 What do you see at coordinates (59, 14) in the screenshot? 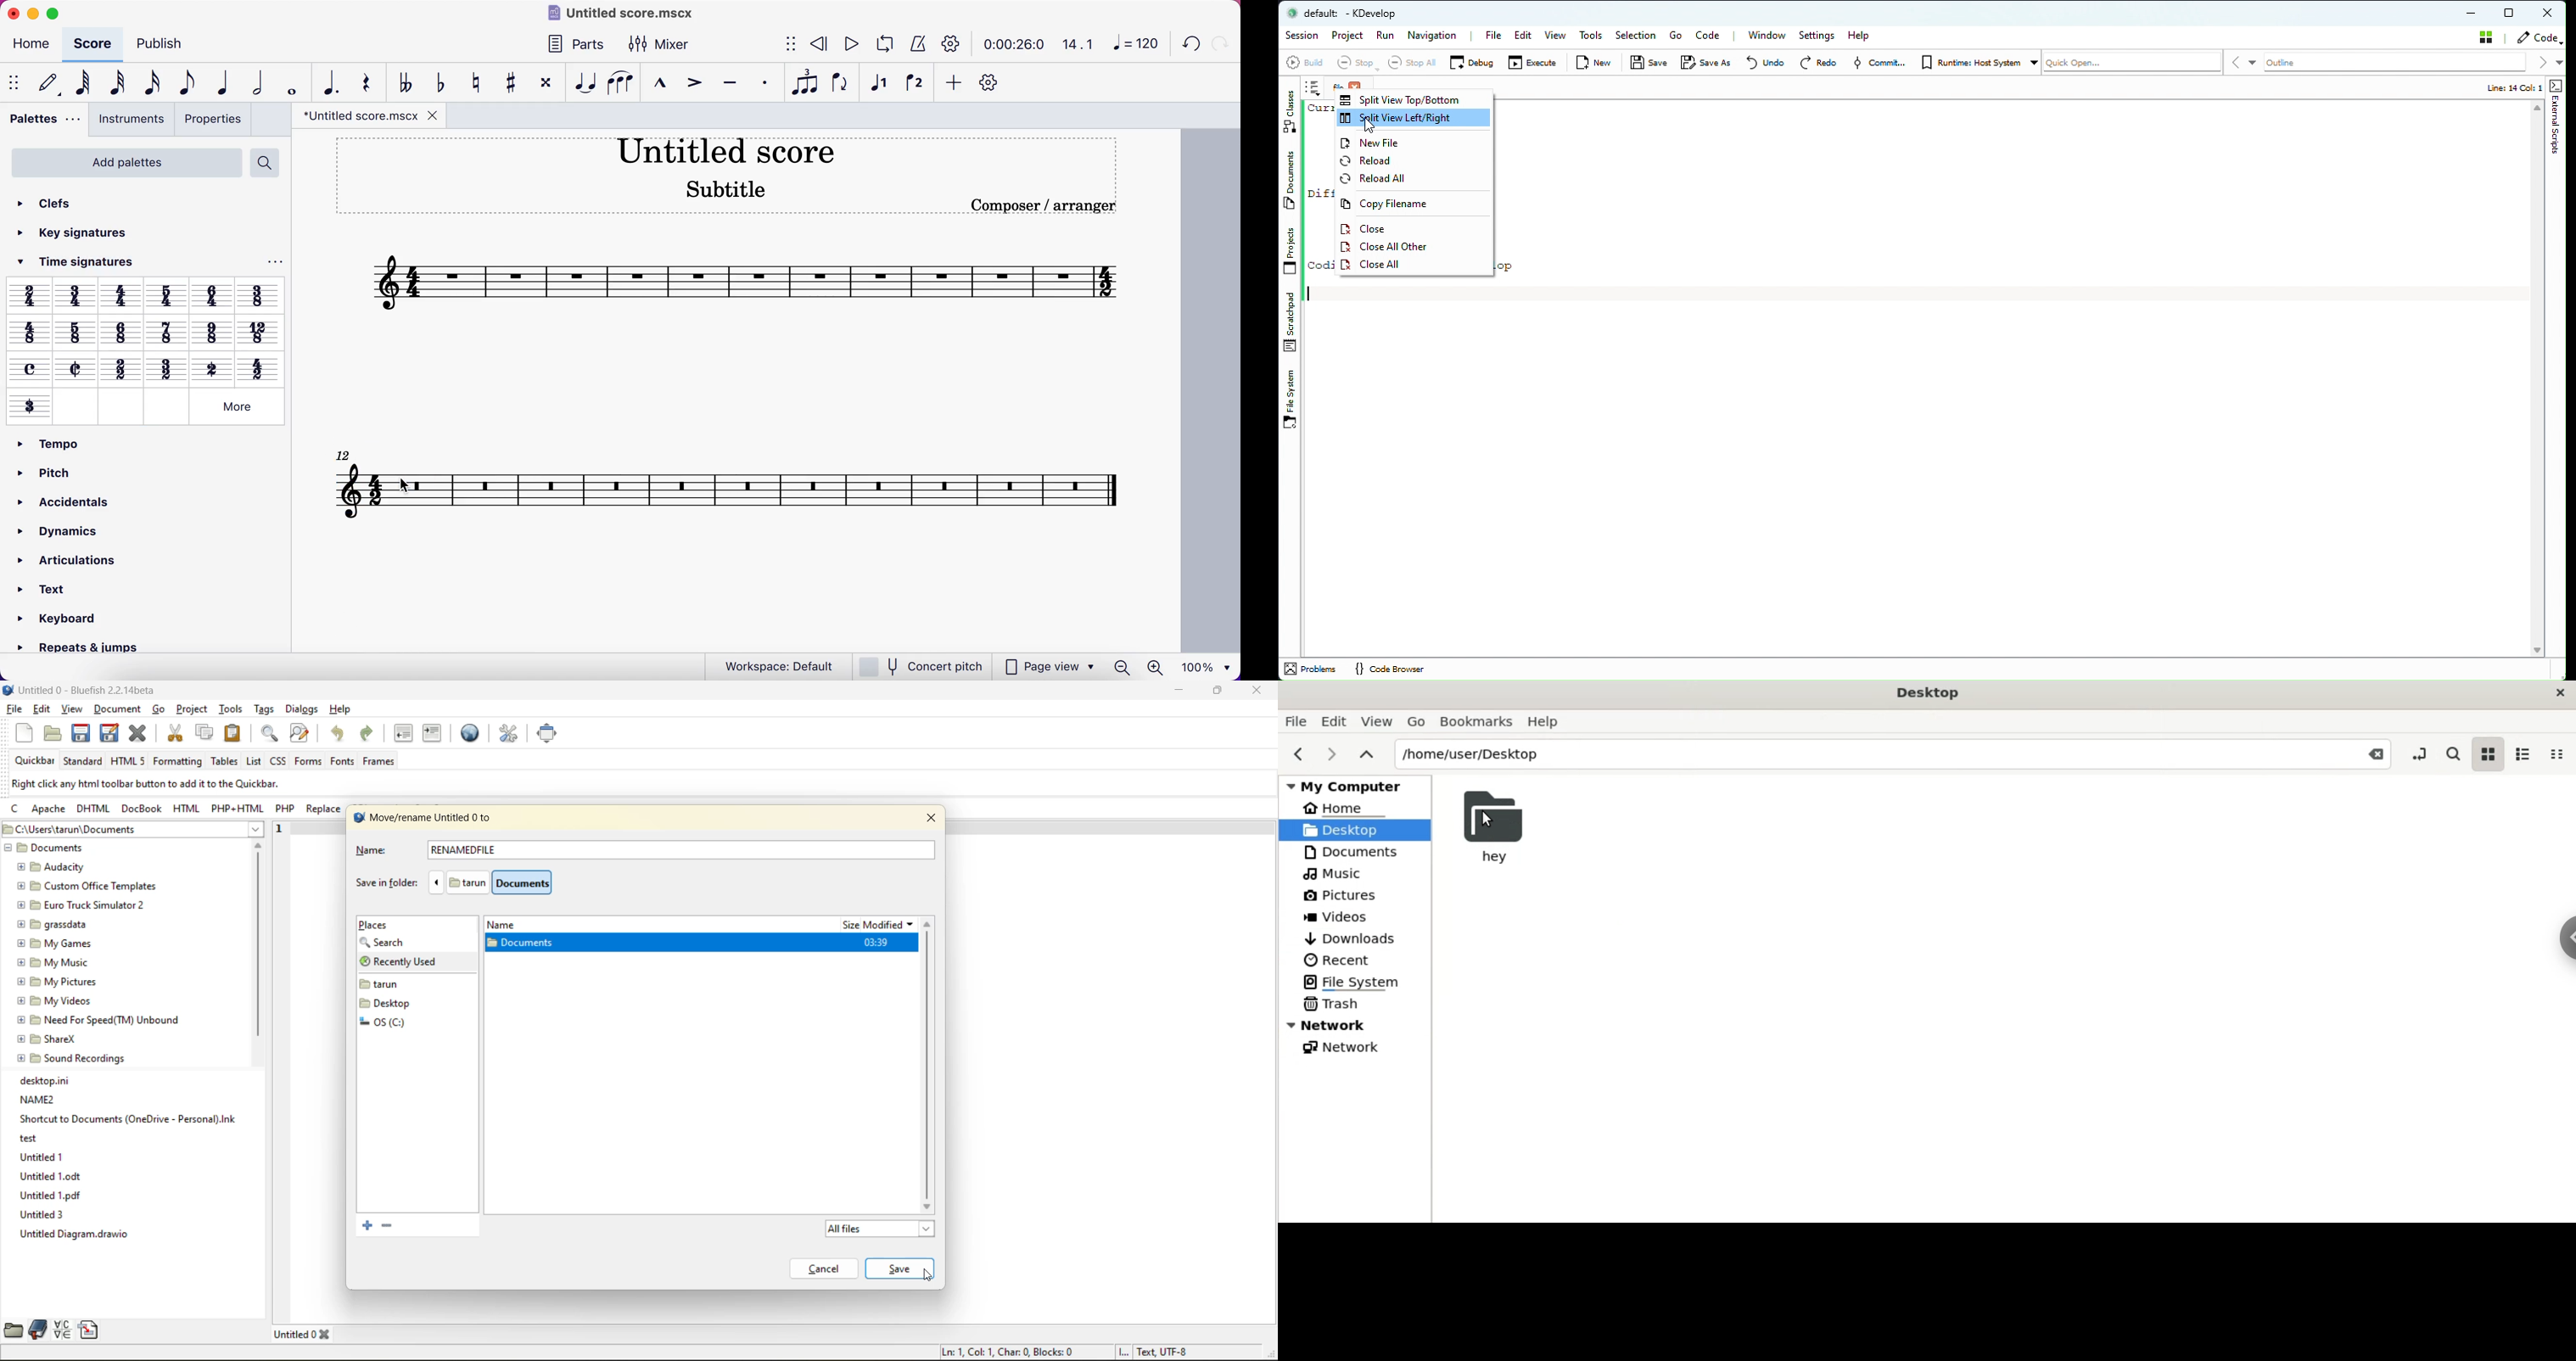
I see `maimize` at bounding box center [59, 14].